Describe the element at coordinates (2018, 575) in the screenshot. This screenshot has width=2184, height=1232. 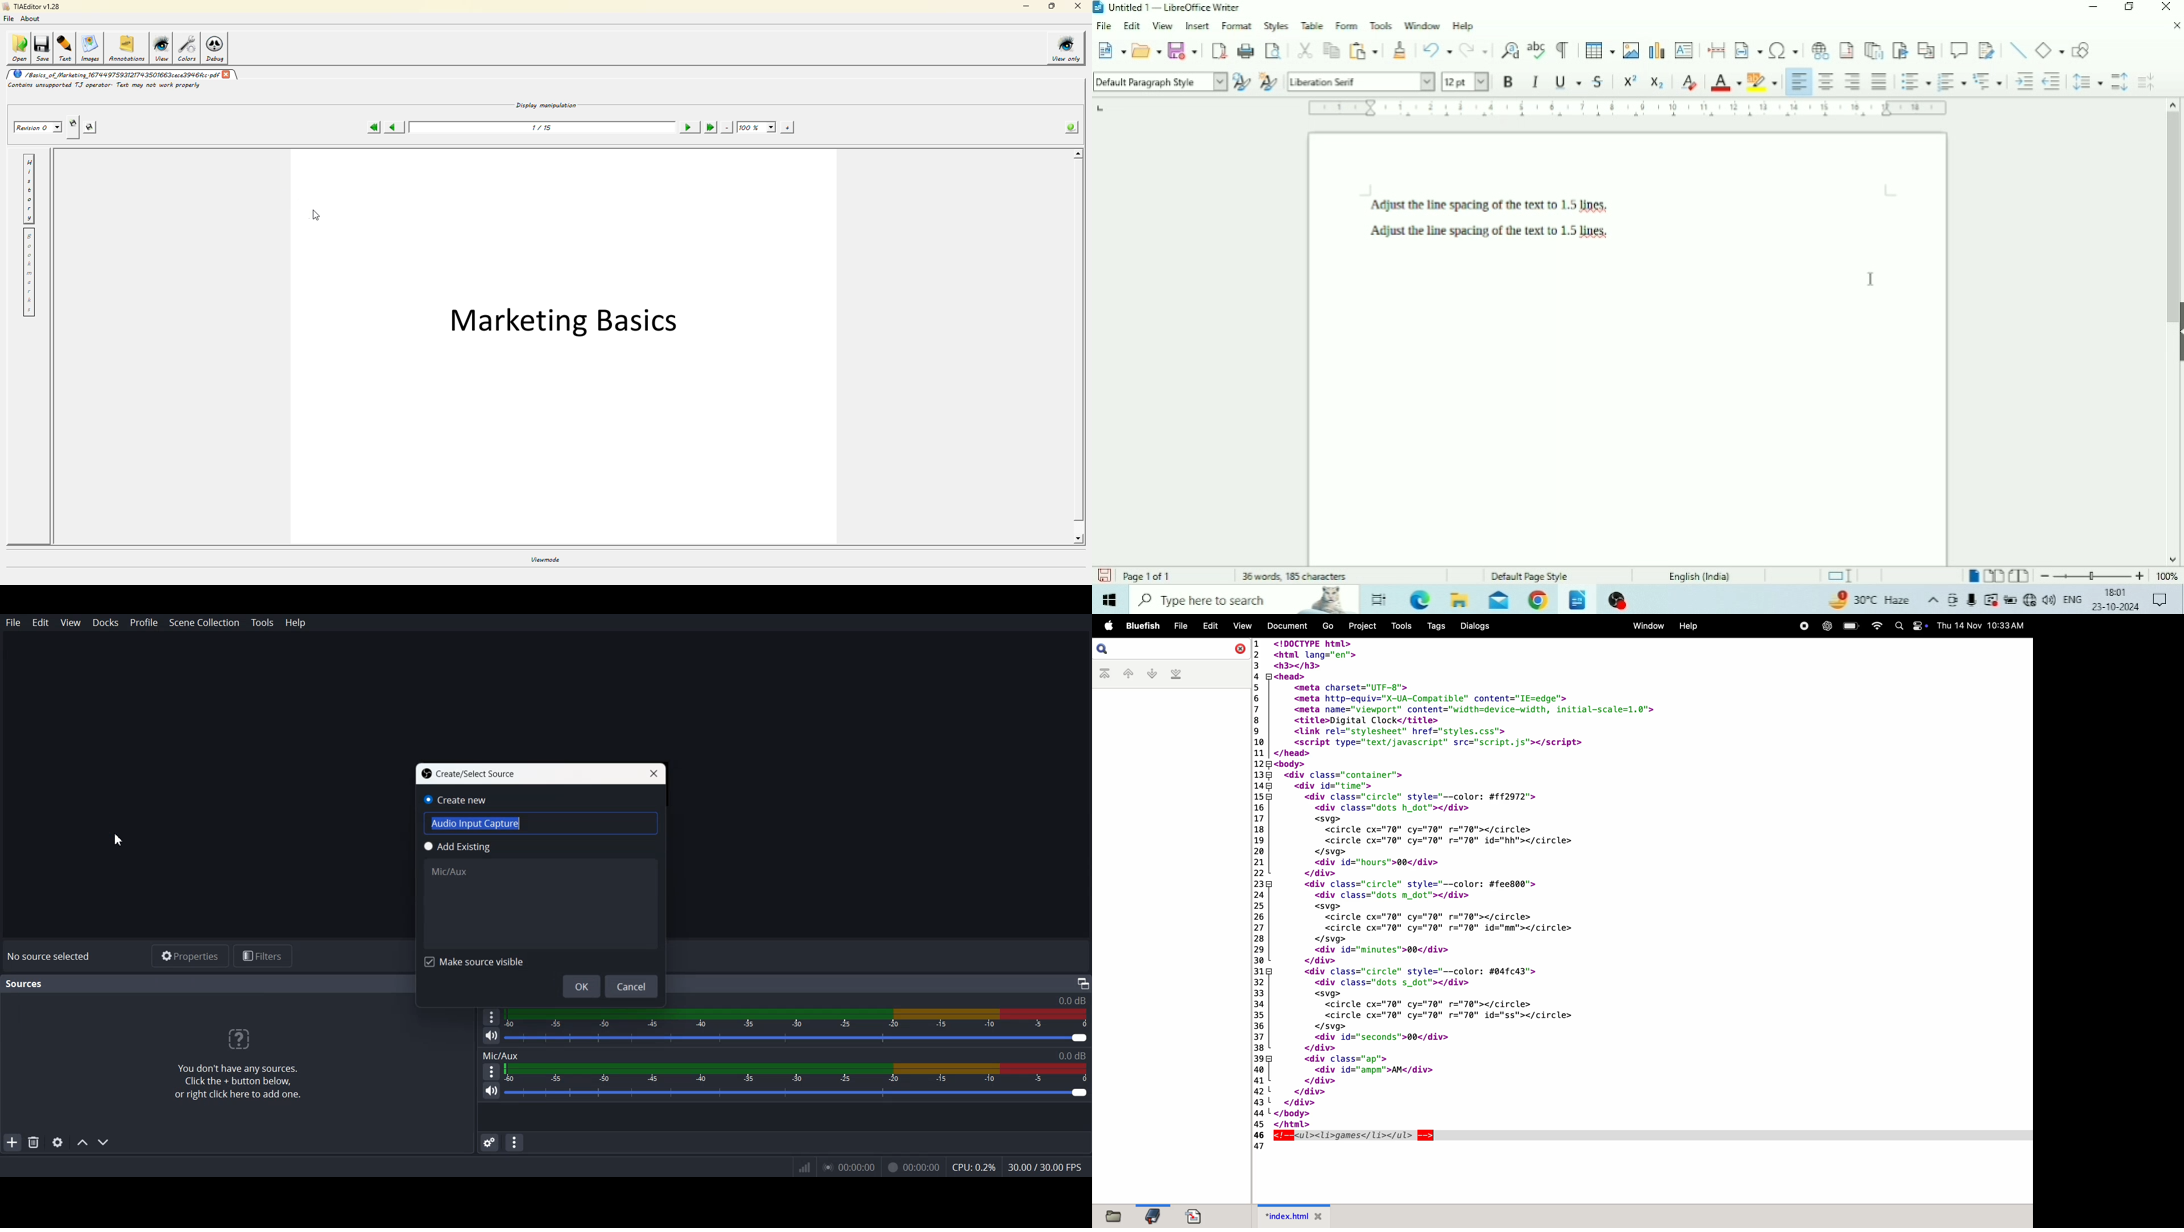
I see `Book view` at that location.